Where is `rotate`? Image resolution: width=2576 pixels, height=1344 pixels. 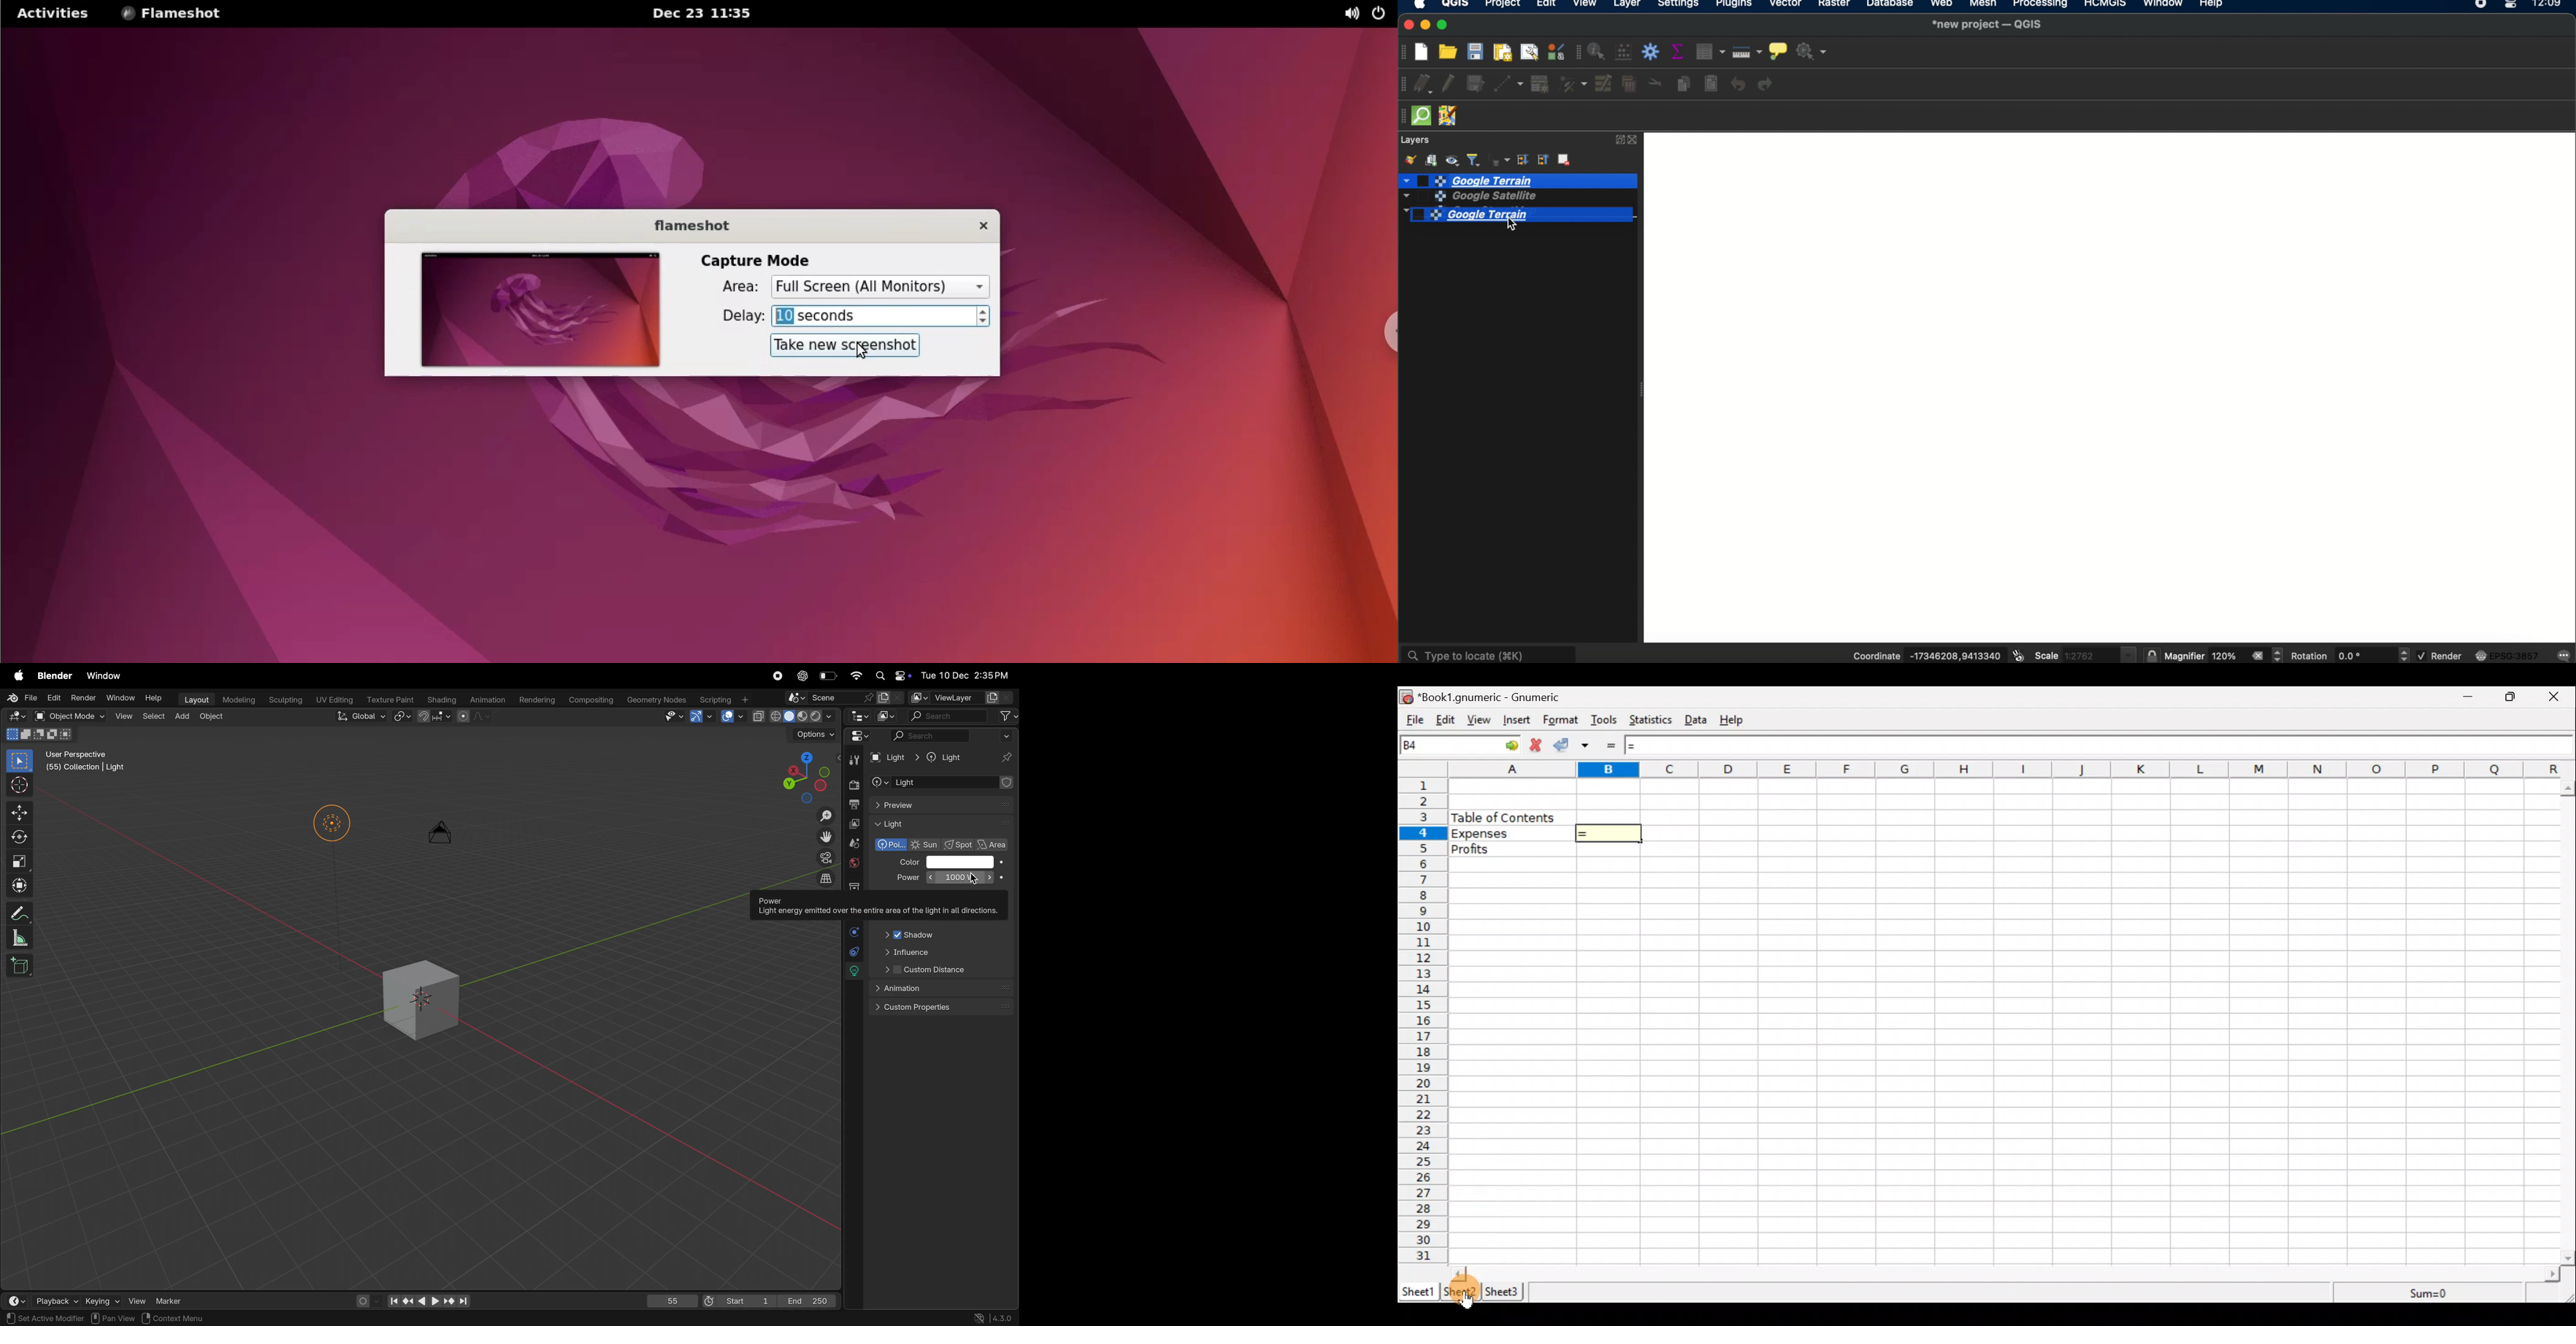
rotate is located at coordinates (73, 1318).